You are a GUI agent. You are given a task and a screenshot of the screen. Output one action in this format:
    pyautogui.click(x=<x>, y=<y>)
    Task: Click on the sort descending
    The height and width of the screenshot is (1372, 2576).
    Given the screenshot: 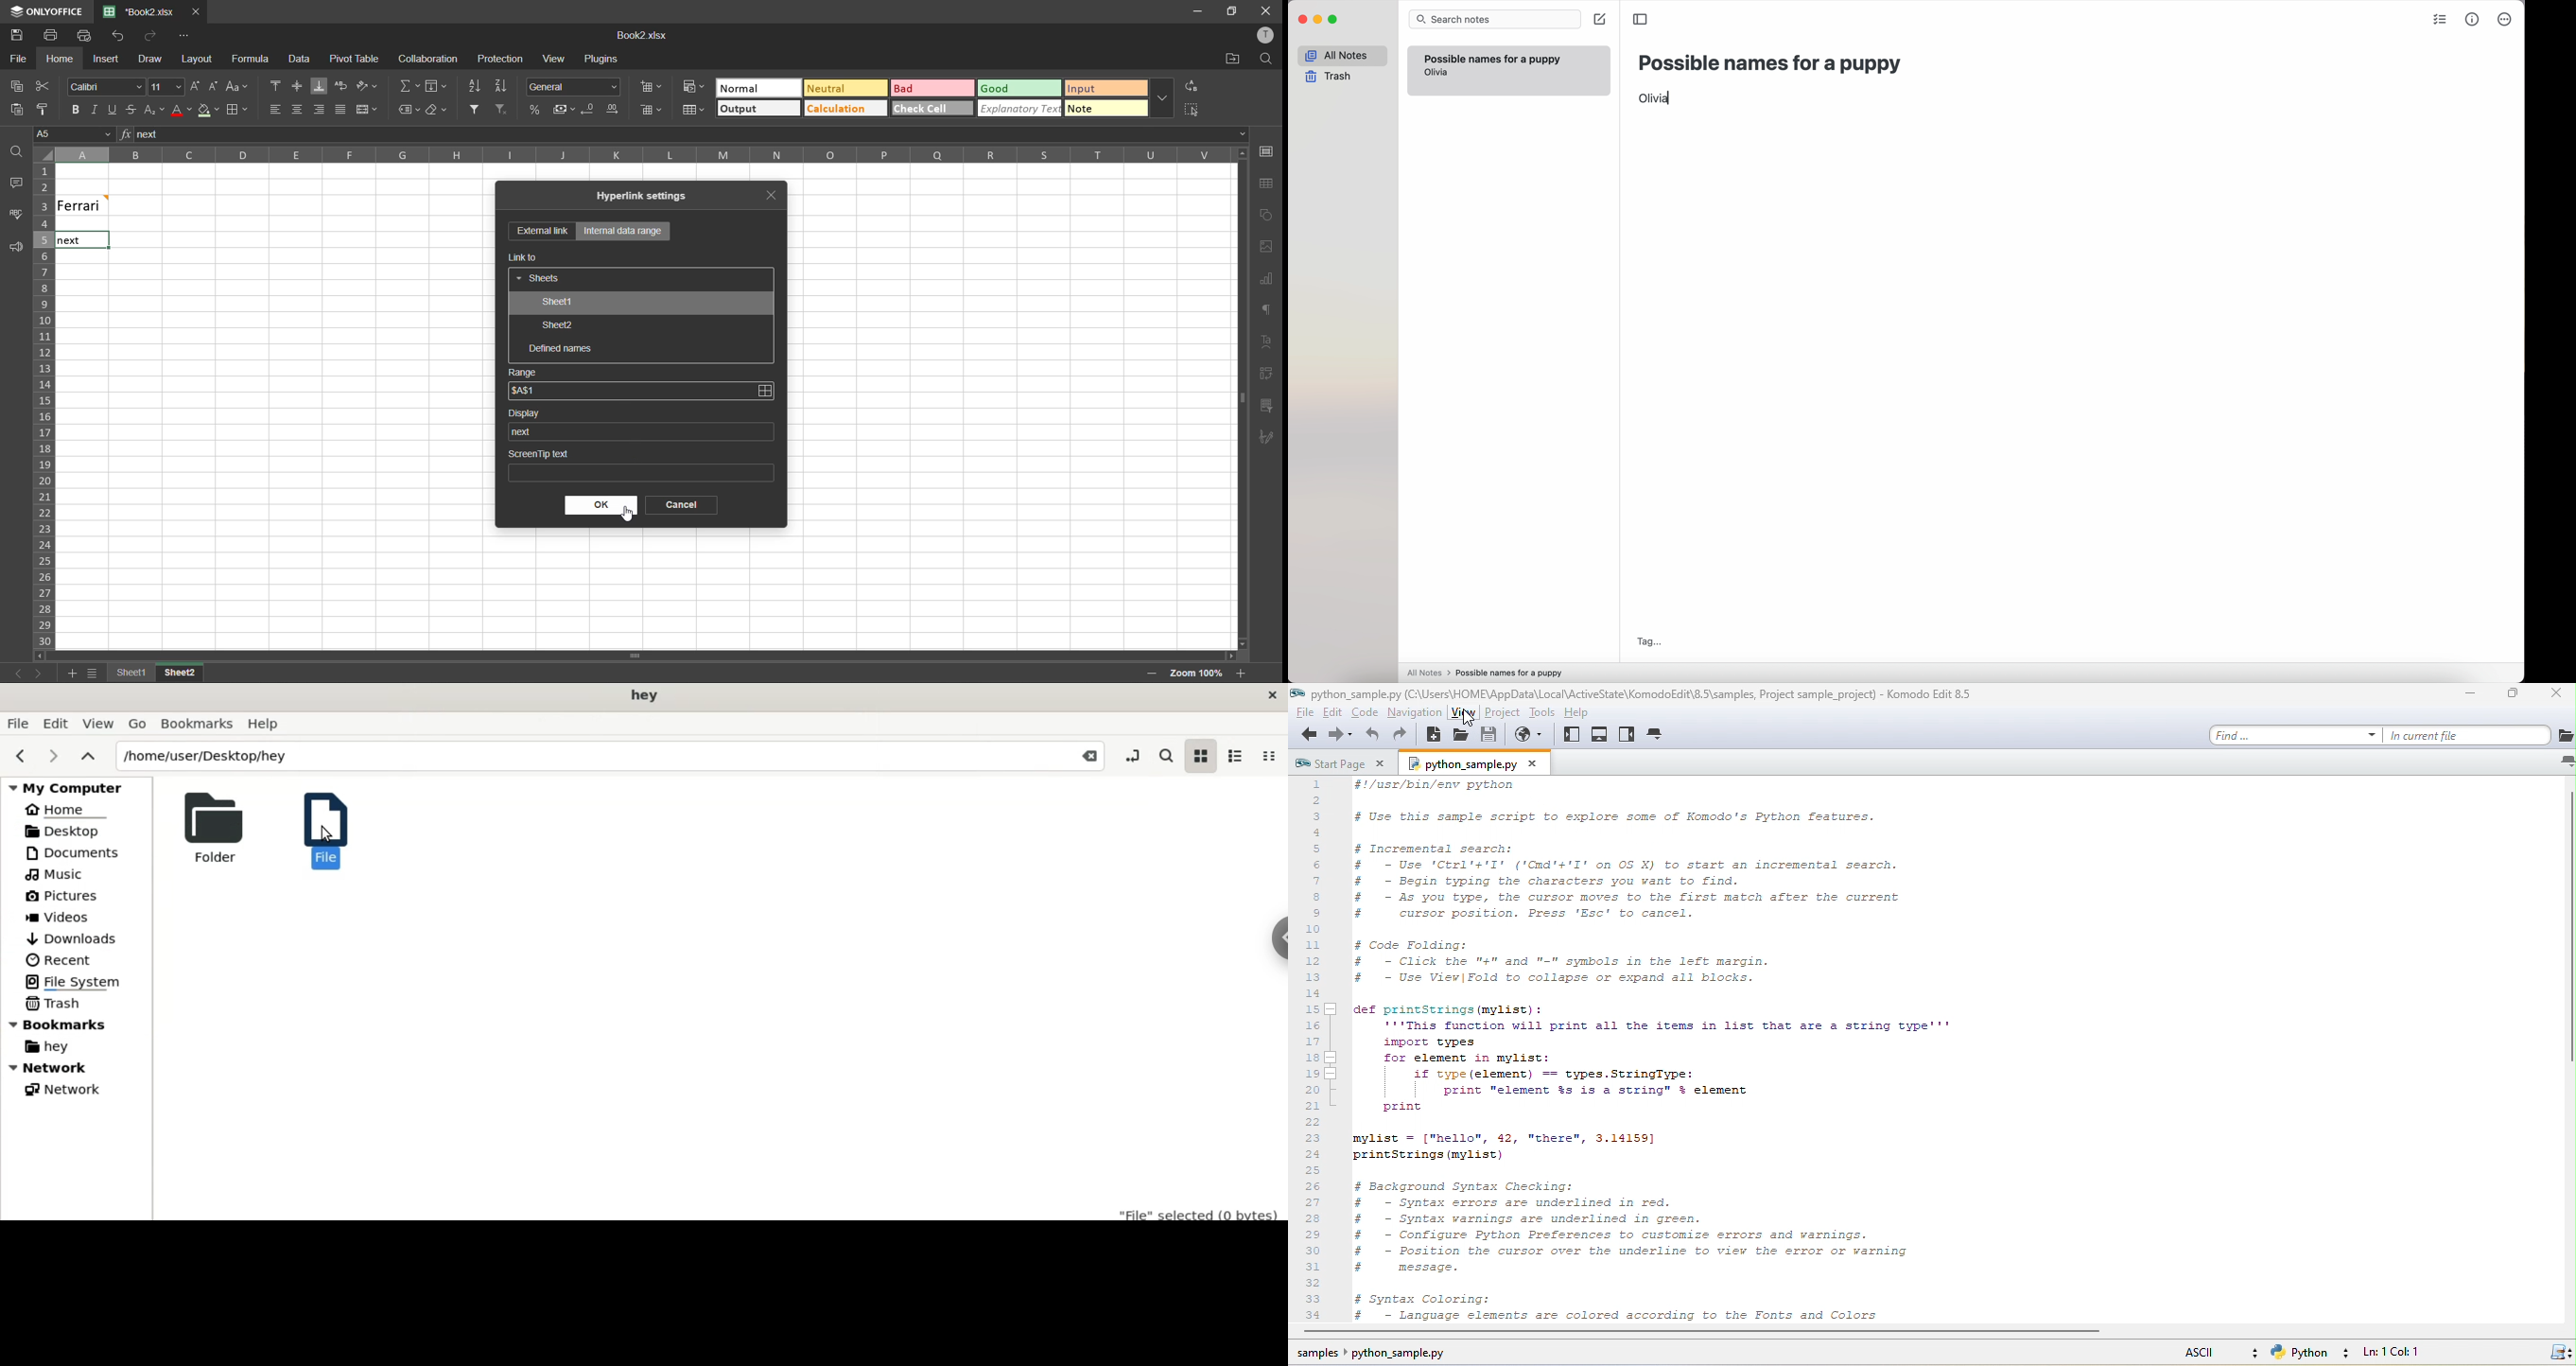 What is the action you would take?
    pyautogui.click(x=501, y=88)
    